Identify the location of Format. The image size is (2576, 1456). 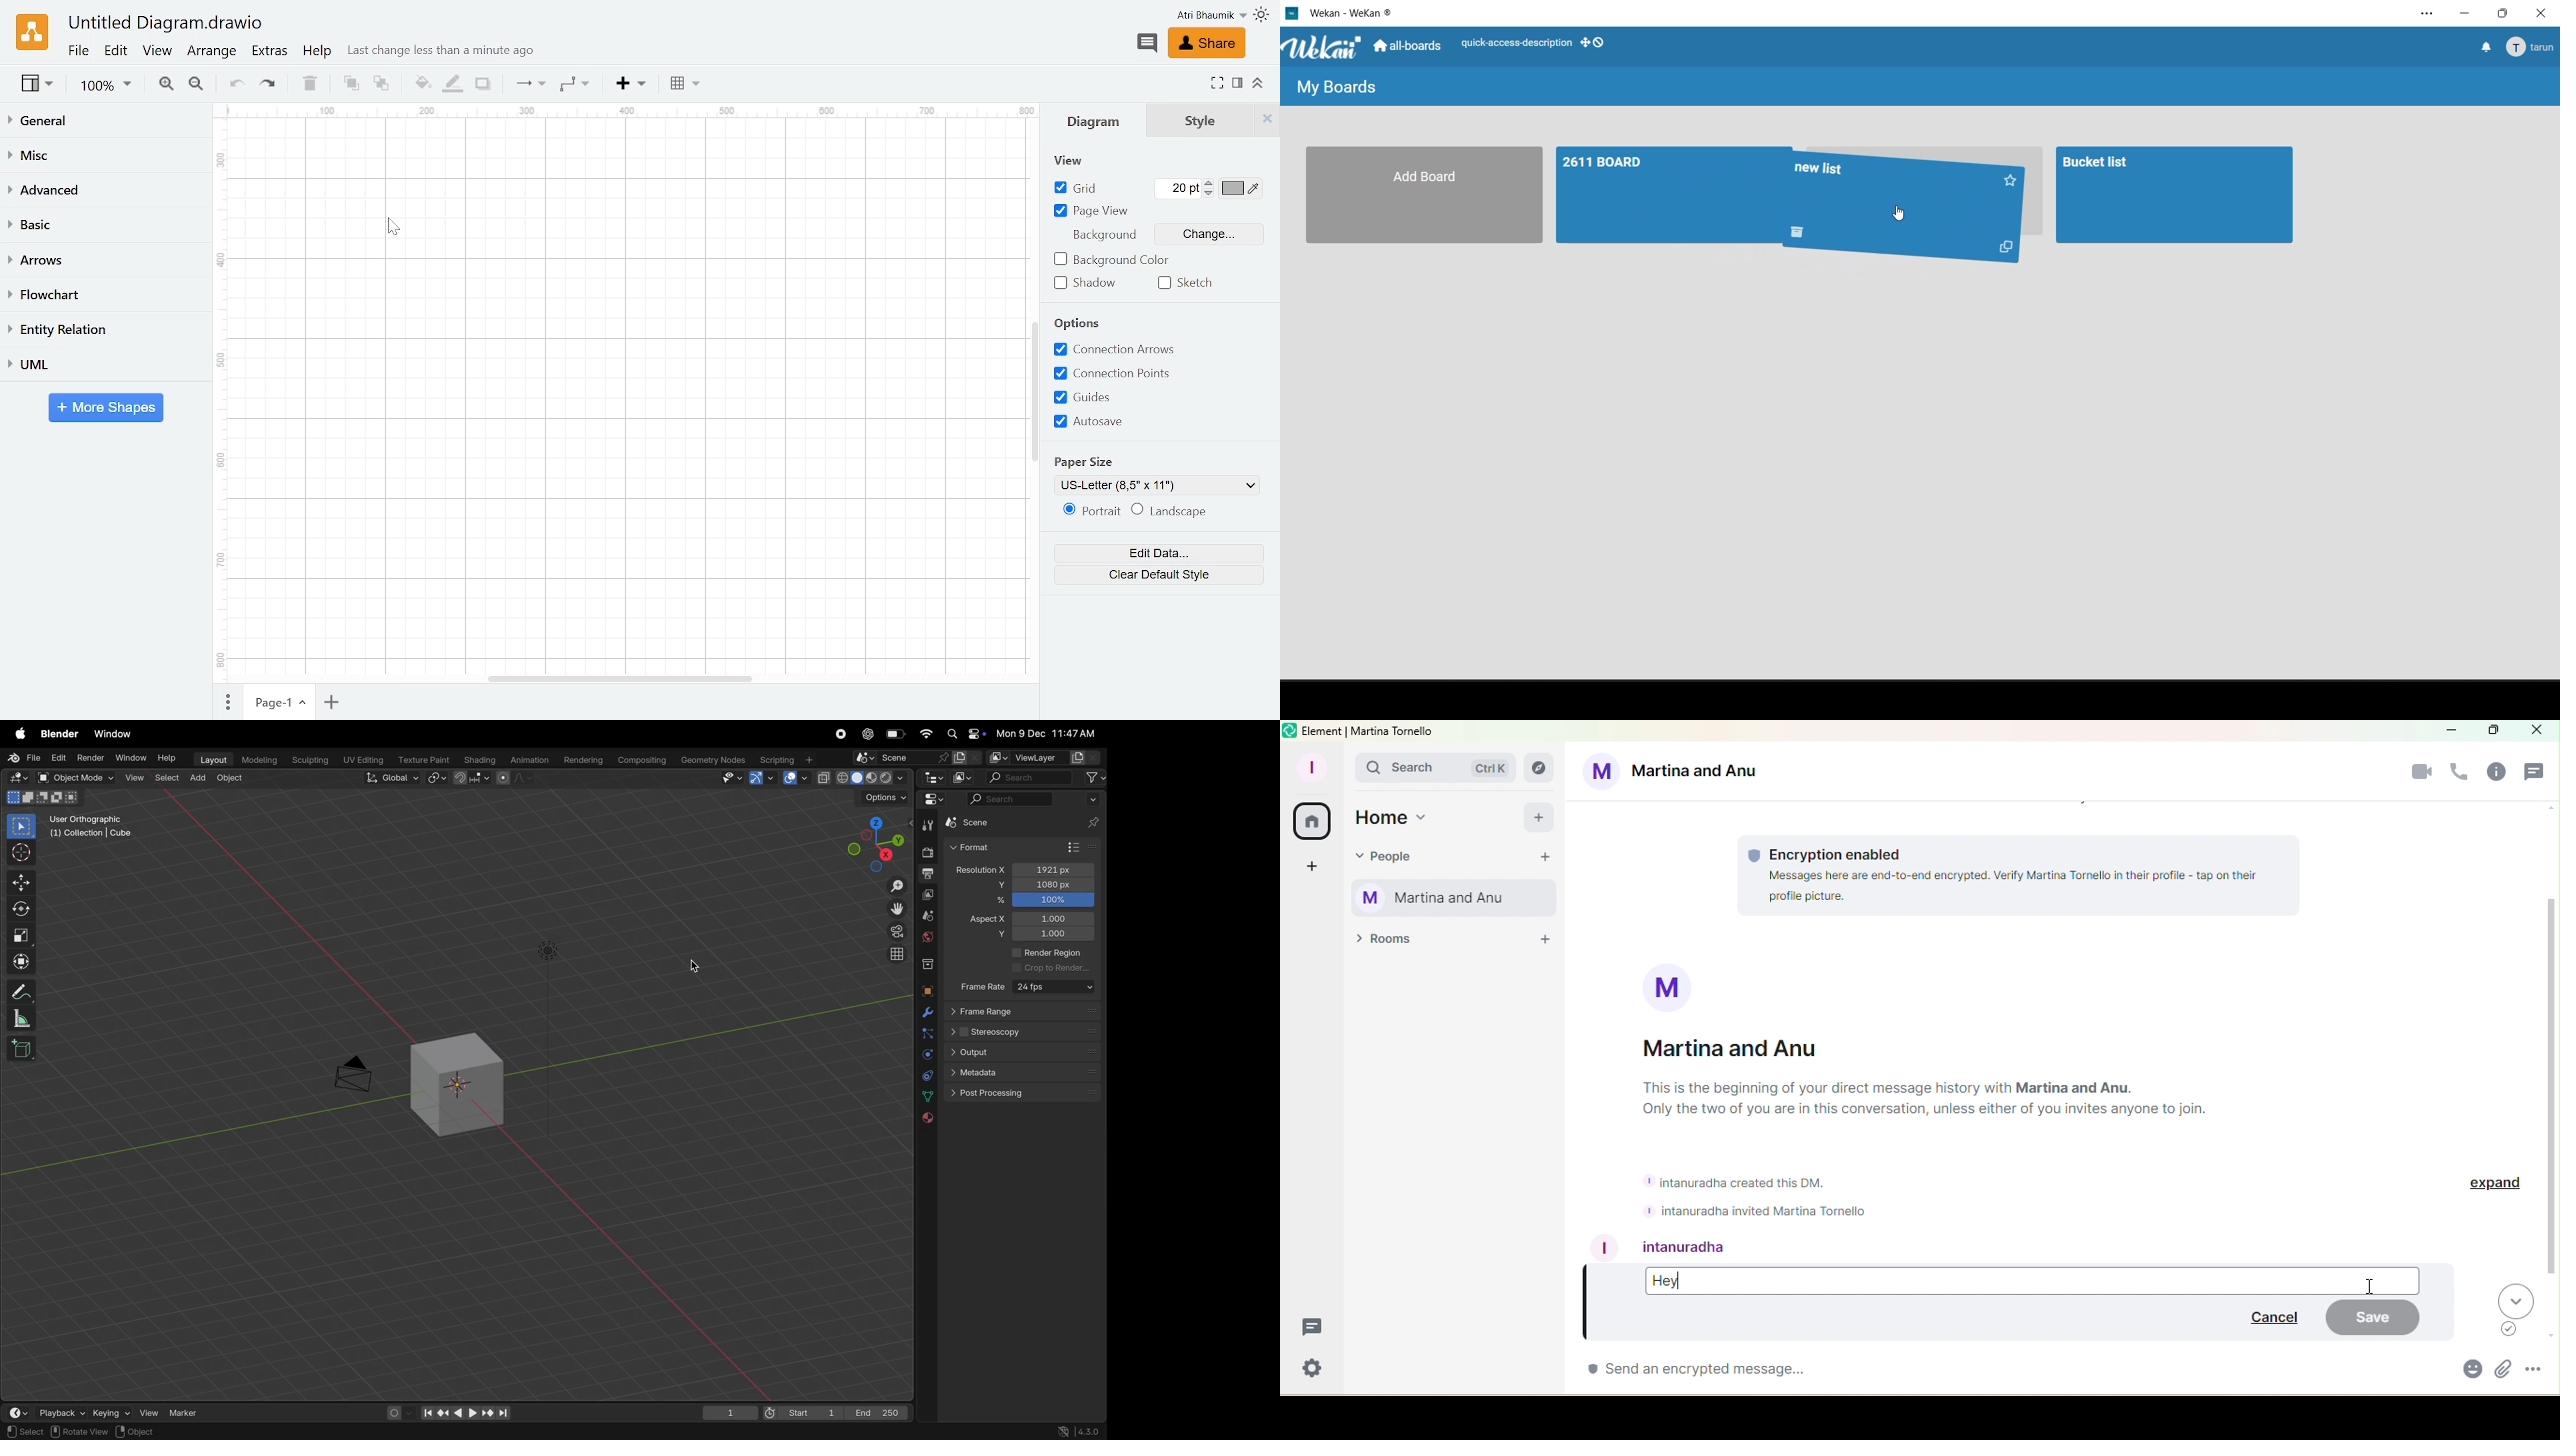
(990, 847).